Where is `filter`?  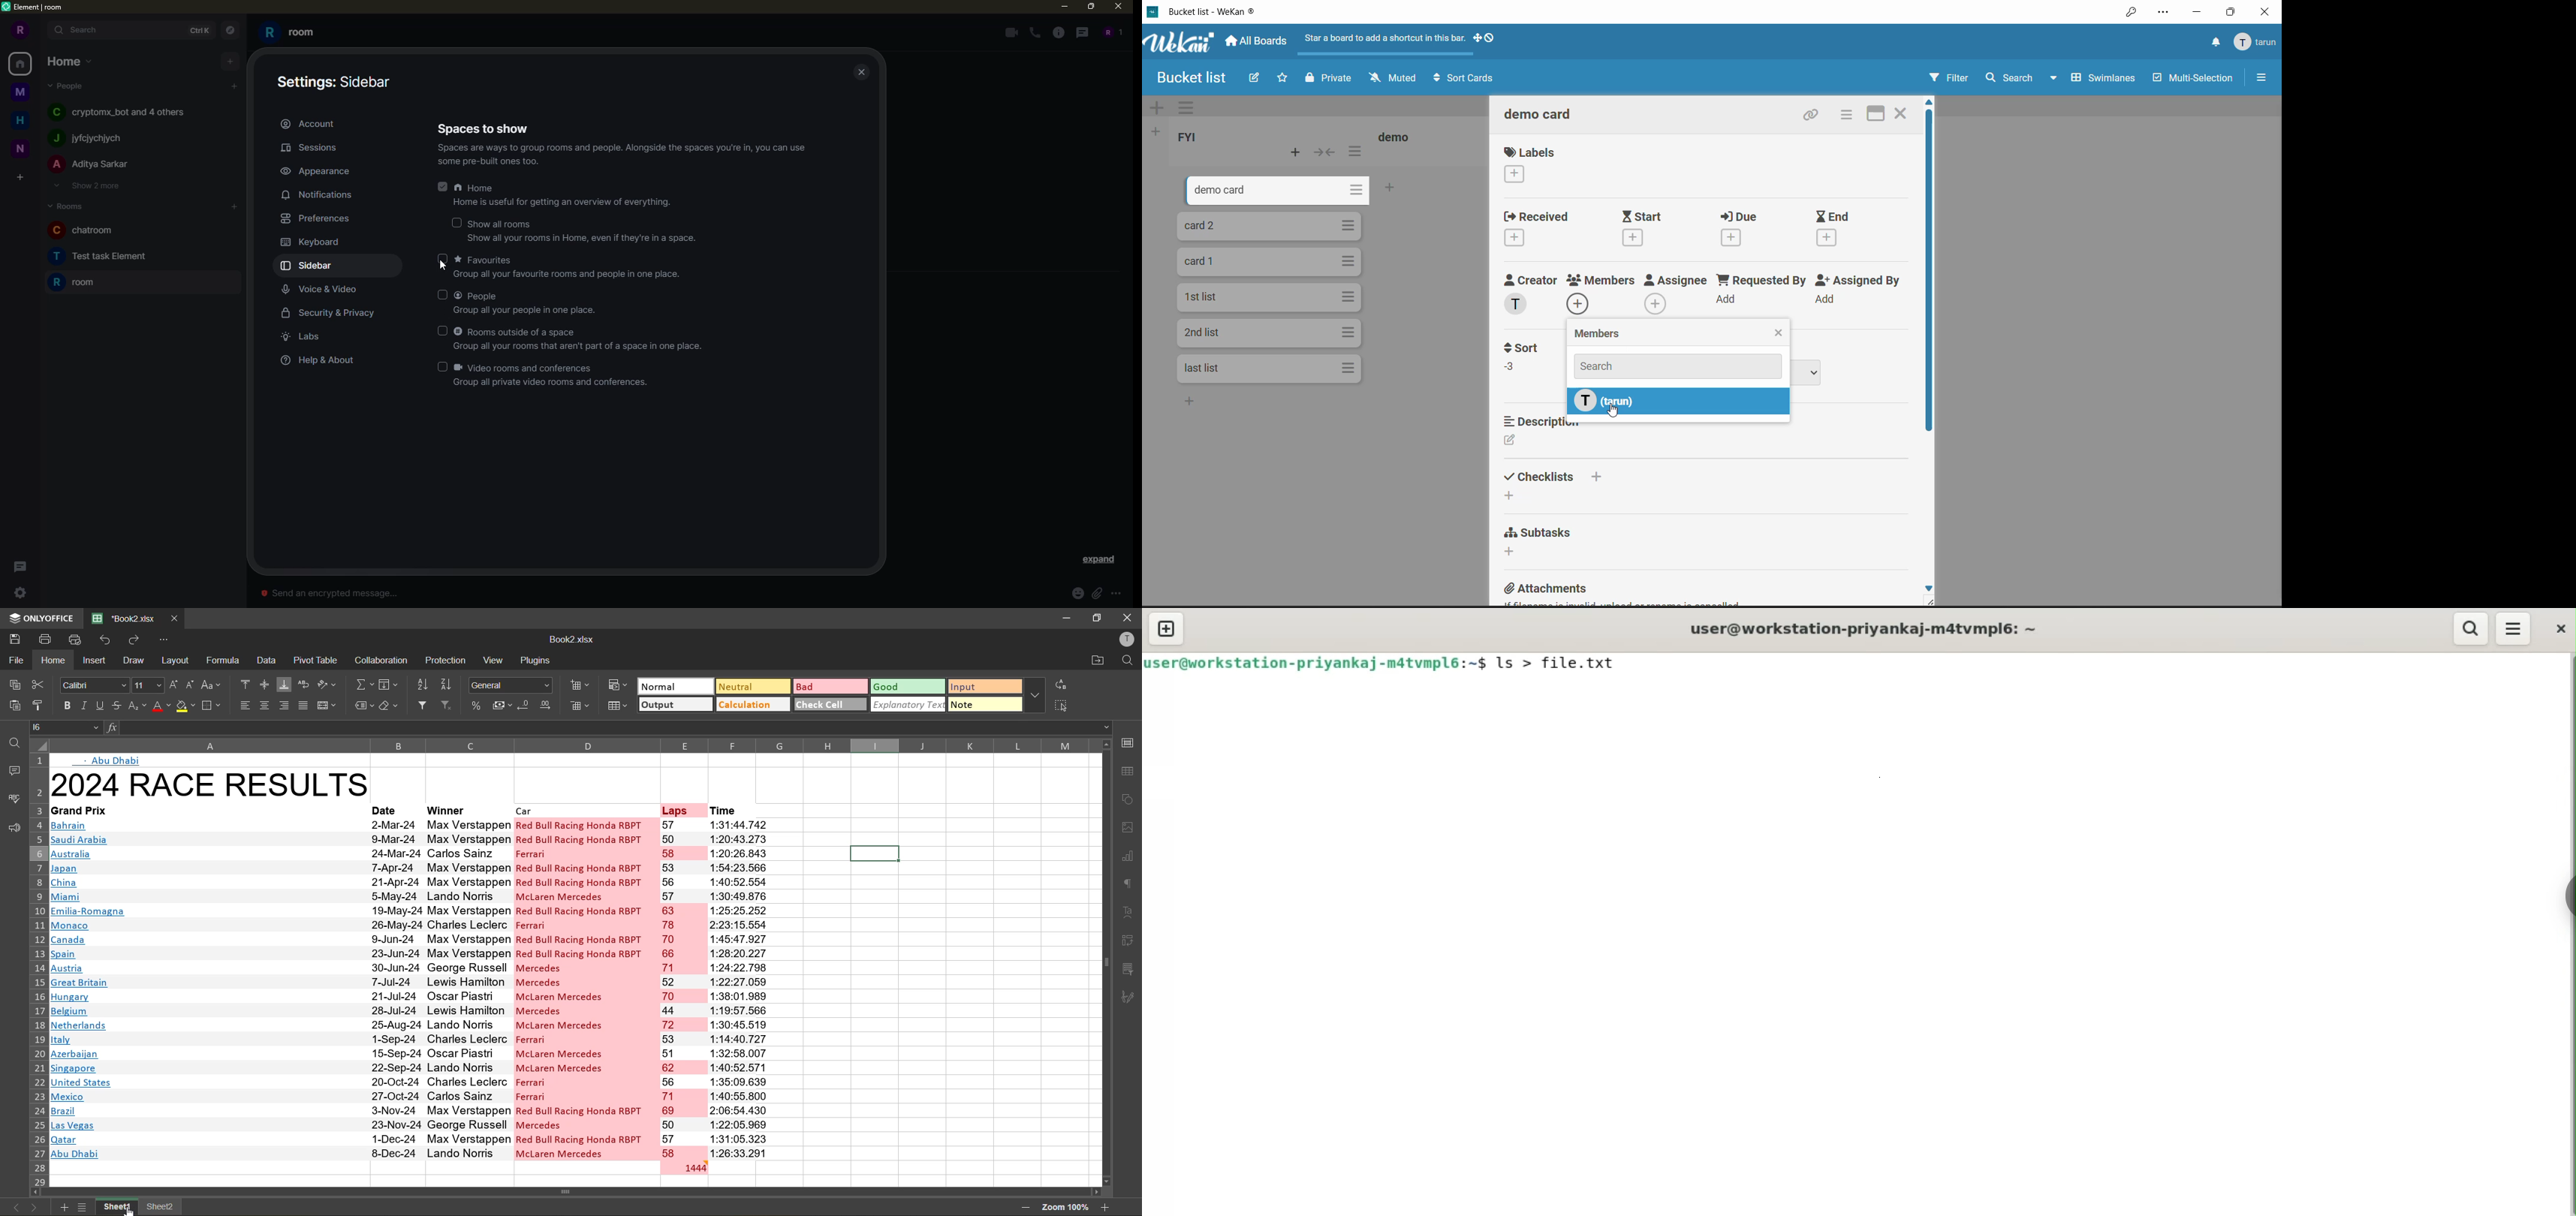
filter is located at coordinates (1948, 77).